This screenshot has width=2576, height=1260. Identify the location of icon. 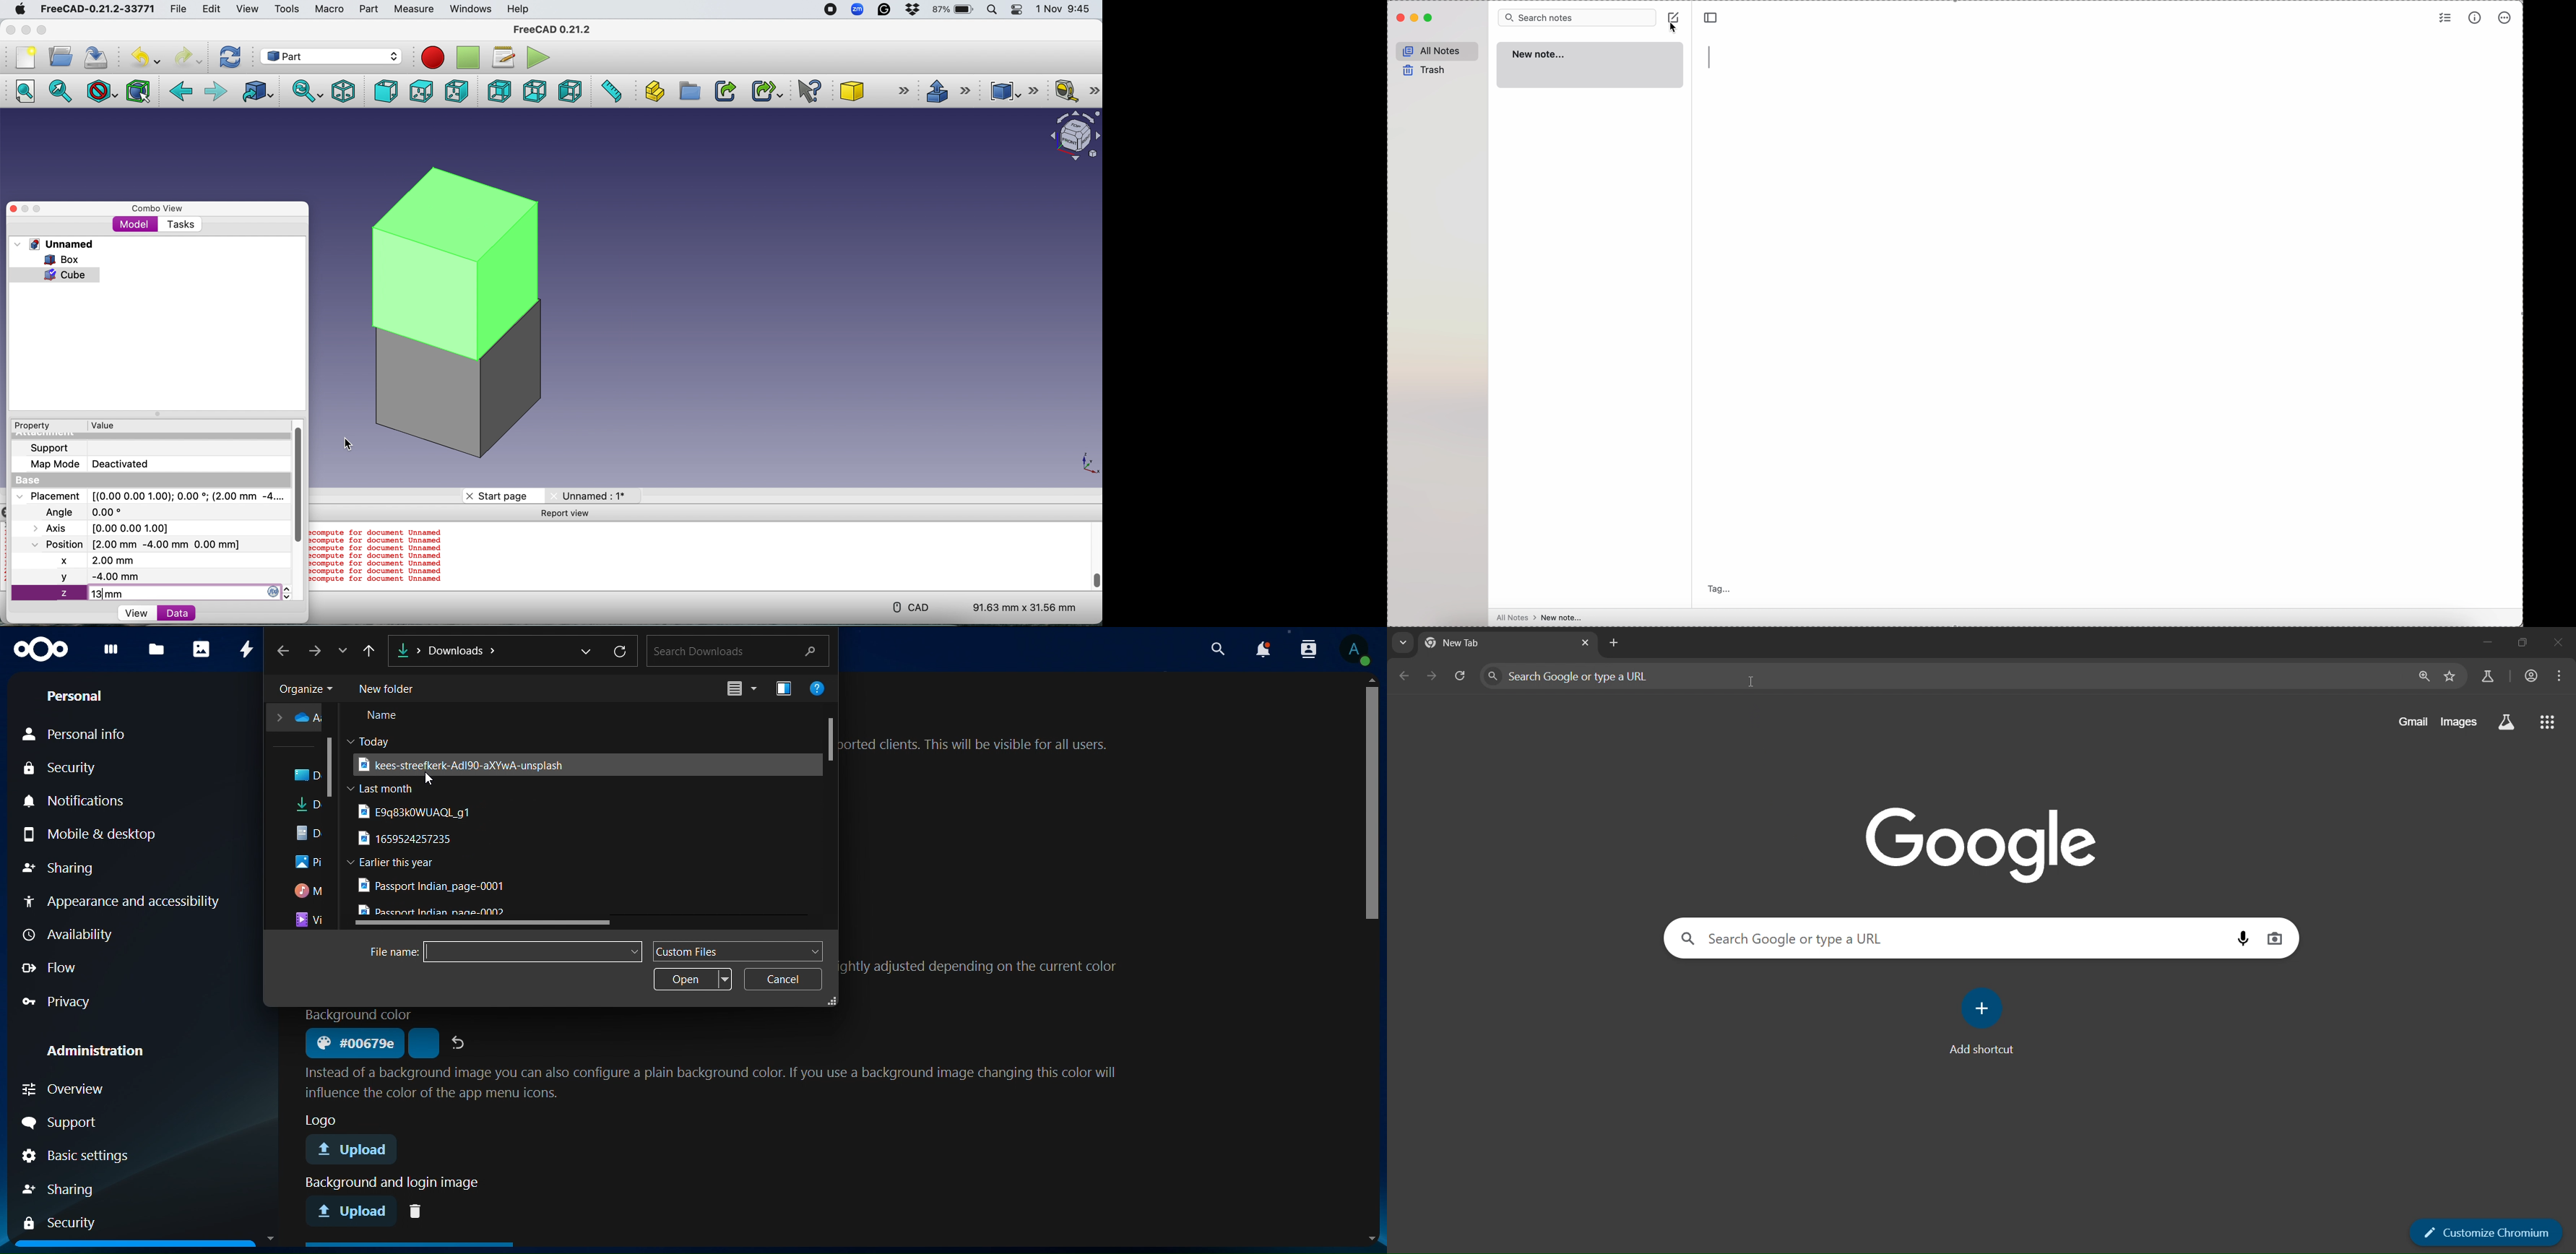
(785, 688).